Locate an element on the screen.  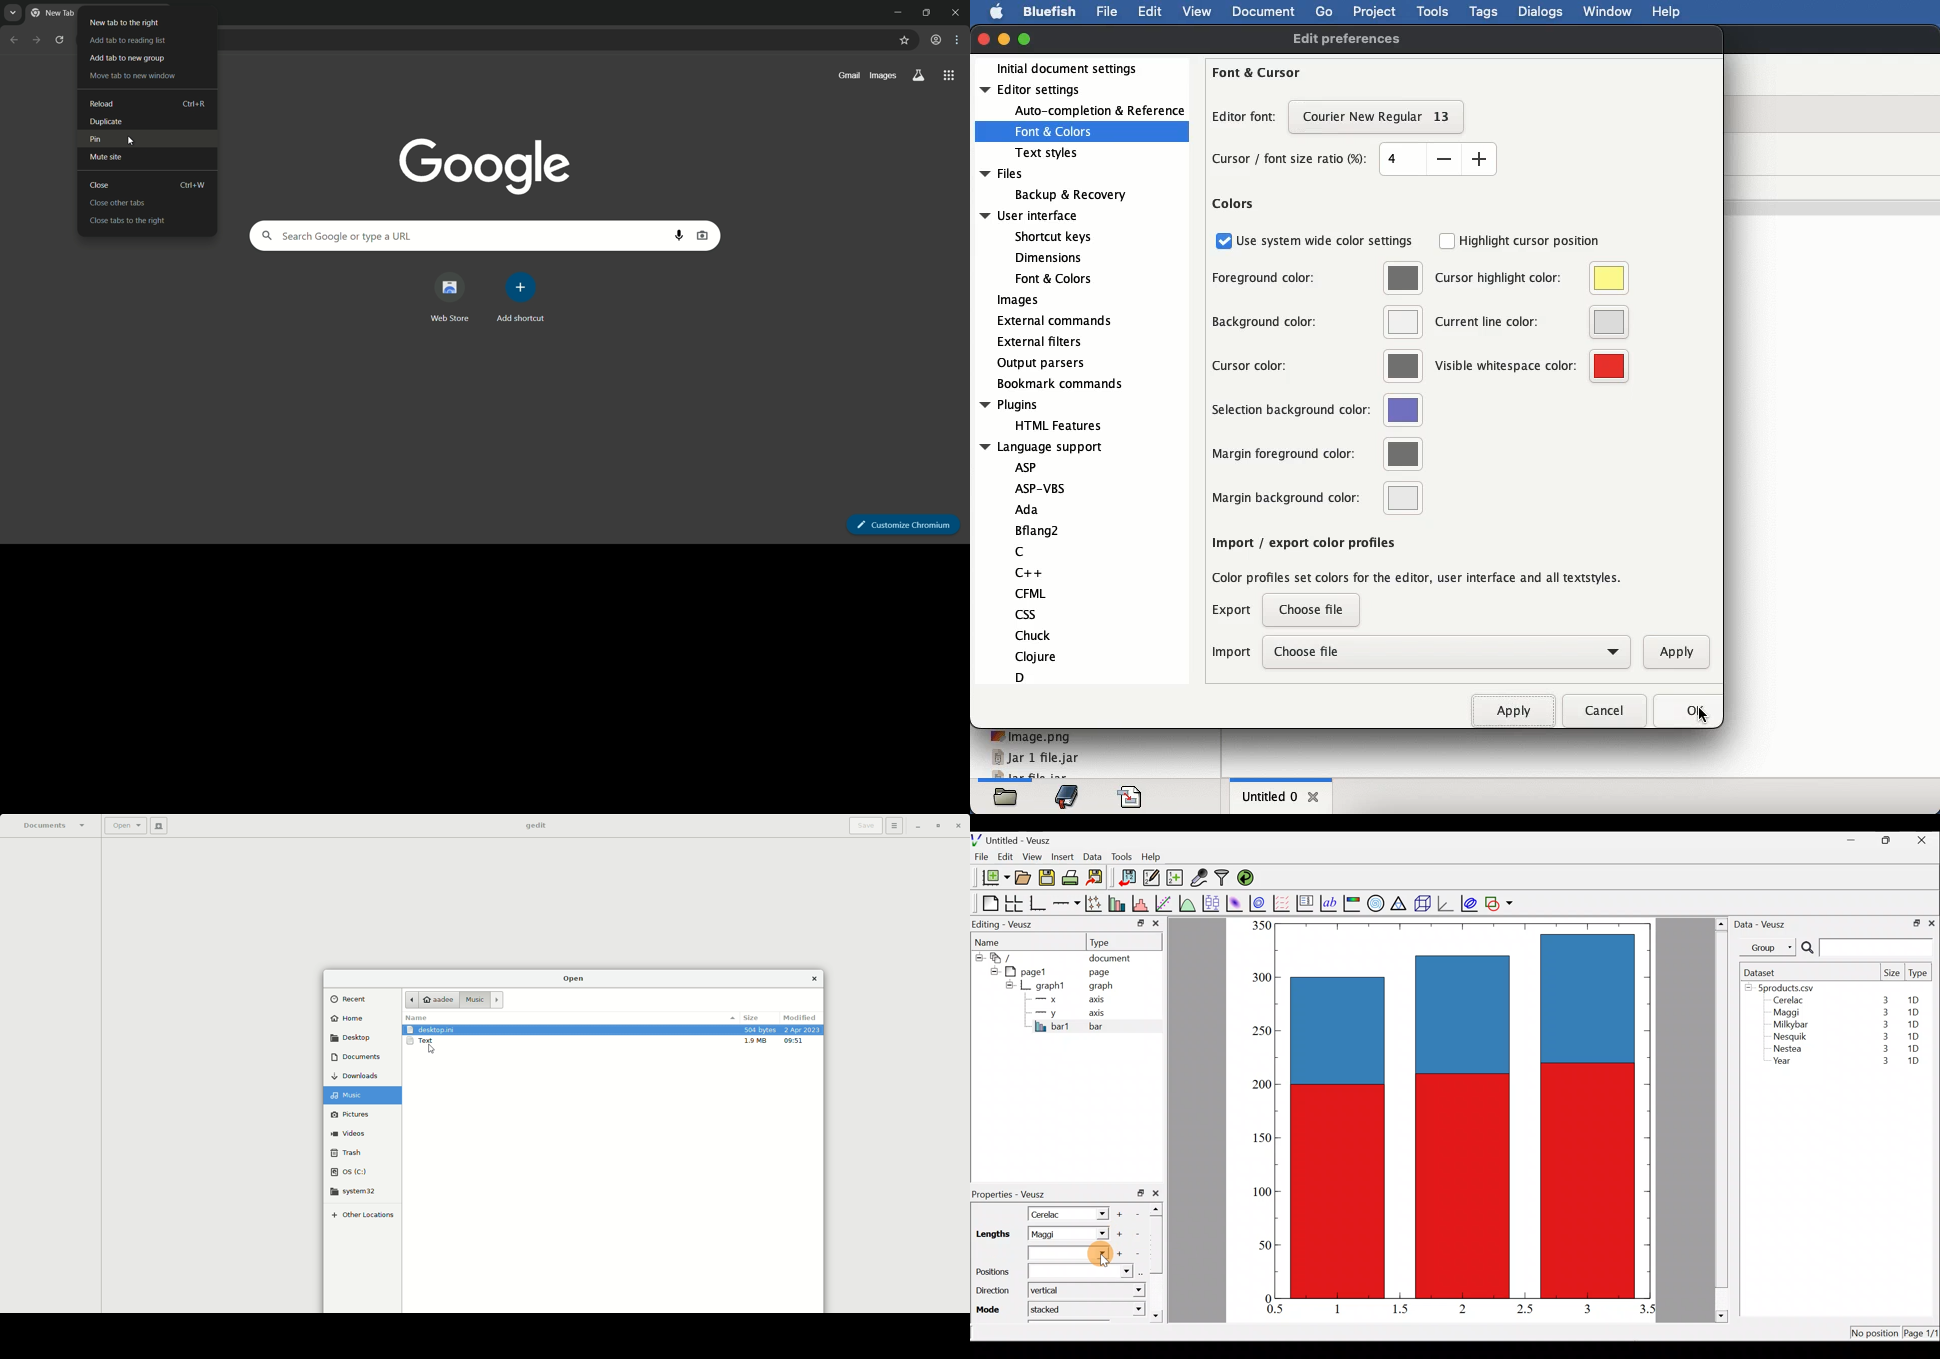
Add an axis to the plot is located at coordinates (1069, 903).